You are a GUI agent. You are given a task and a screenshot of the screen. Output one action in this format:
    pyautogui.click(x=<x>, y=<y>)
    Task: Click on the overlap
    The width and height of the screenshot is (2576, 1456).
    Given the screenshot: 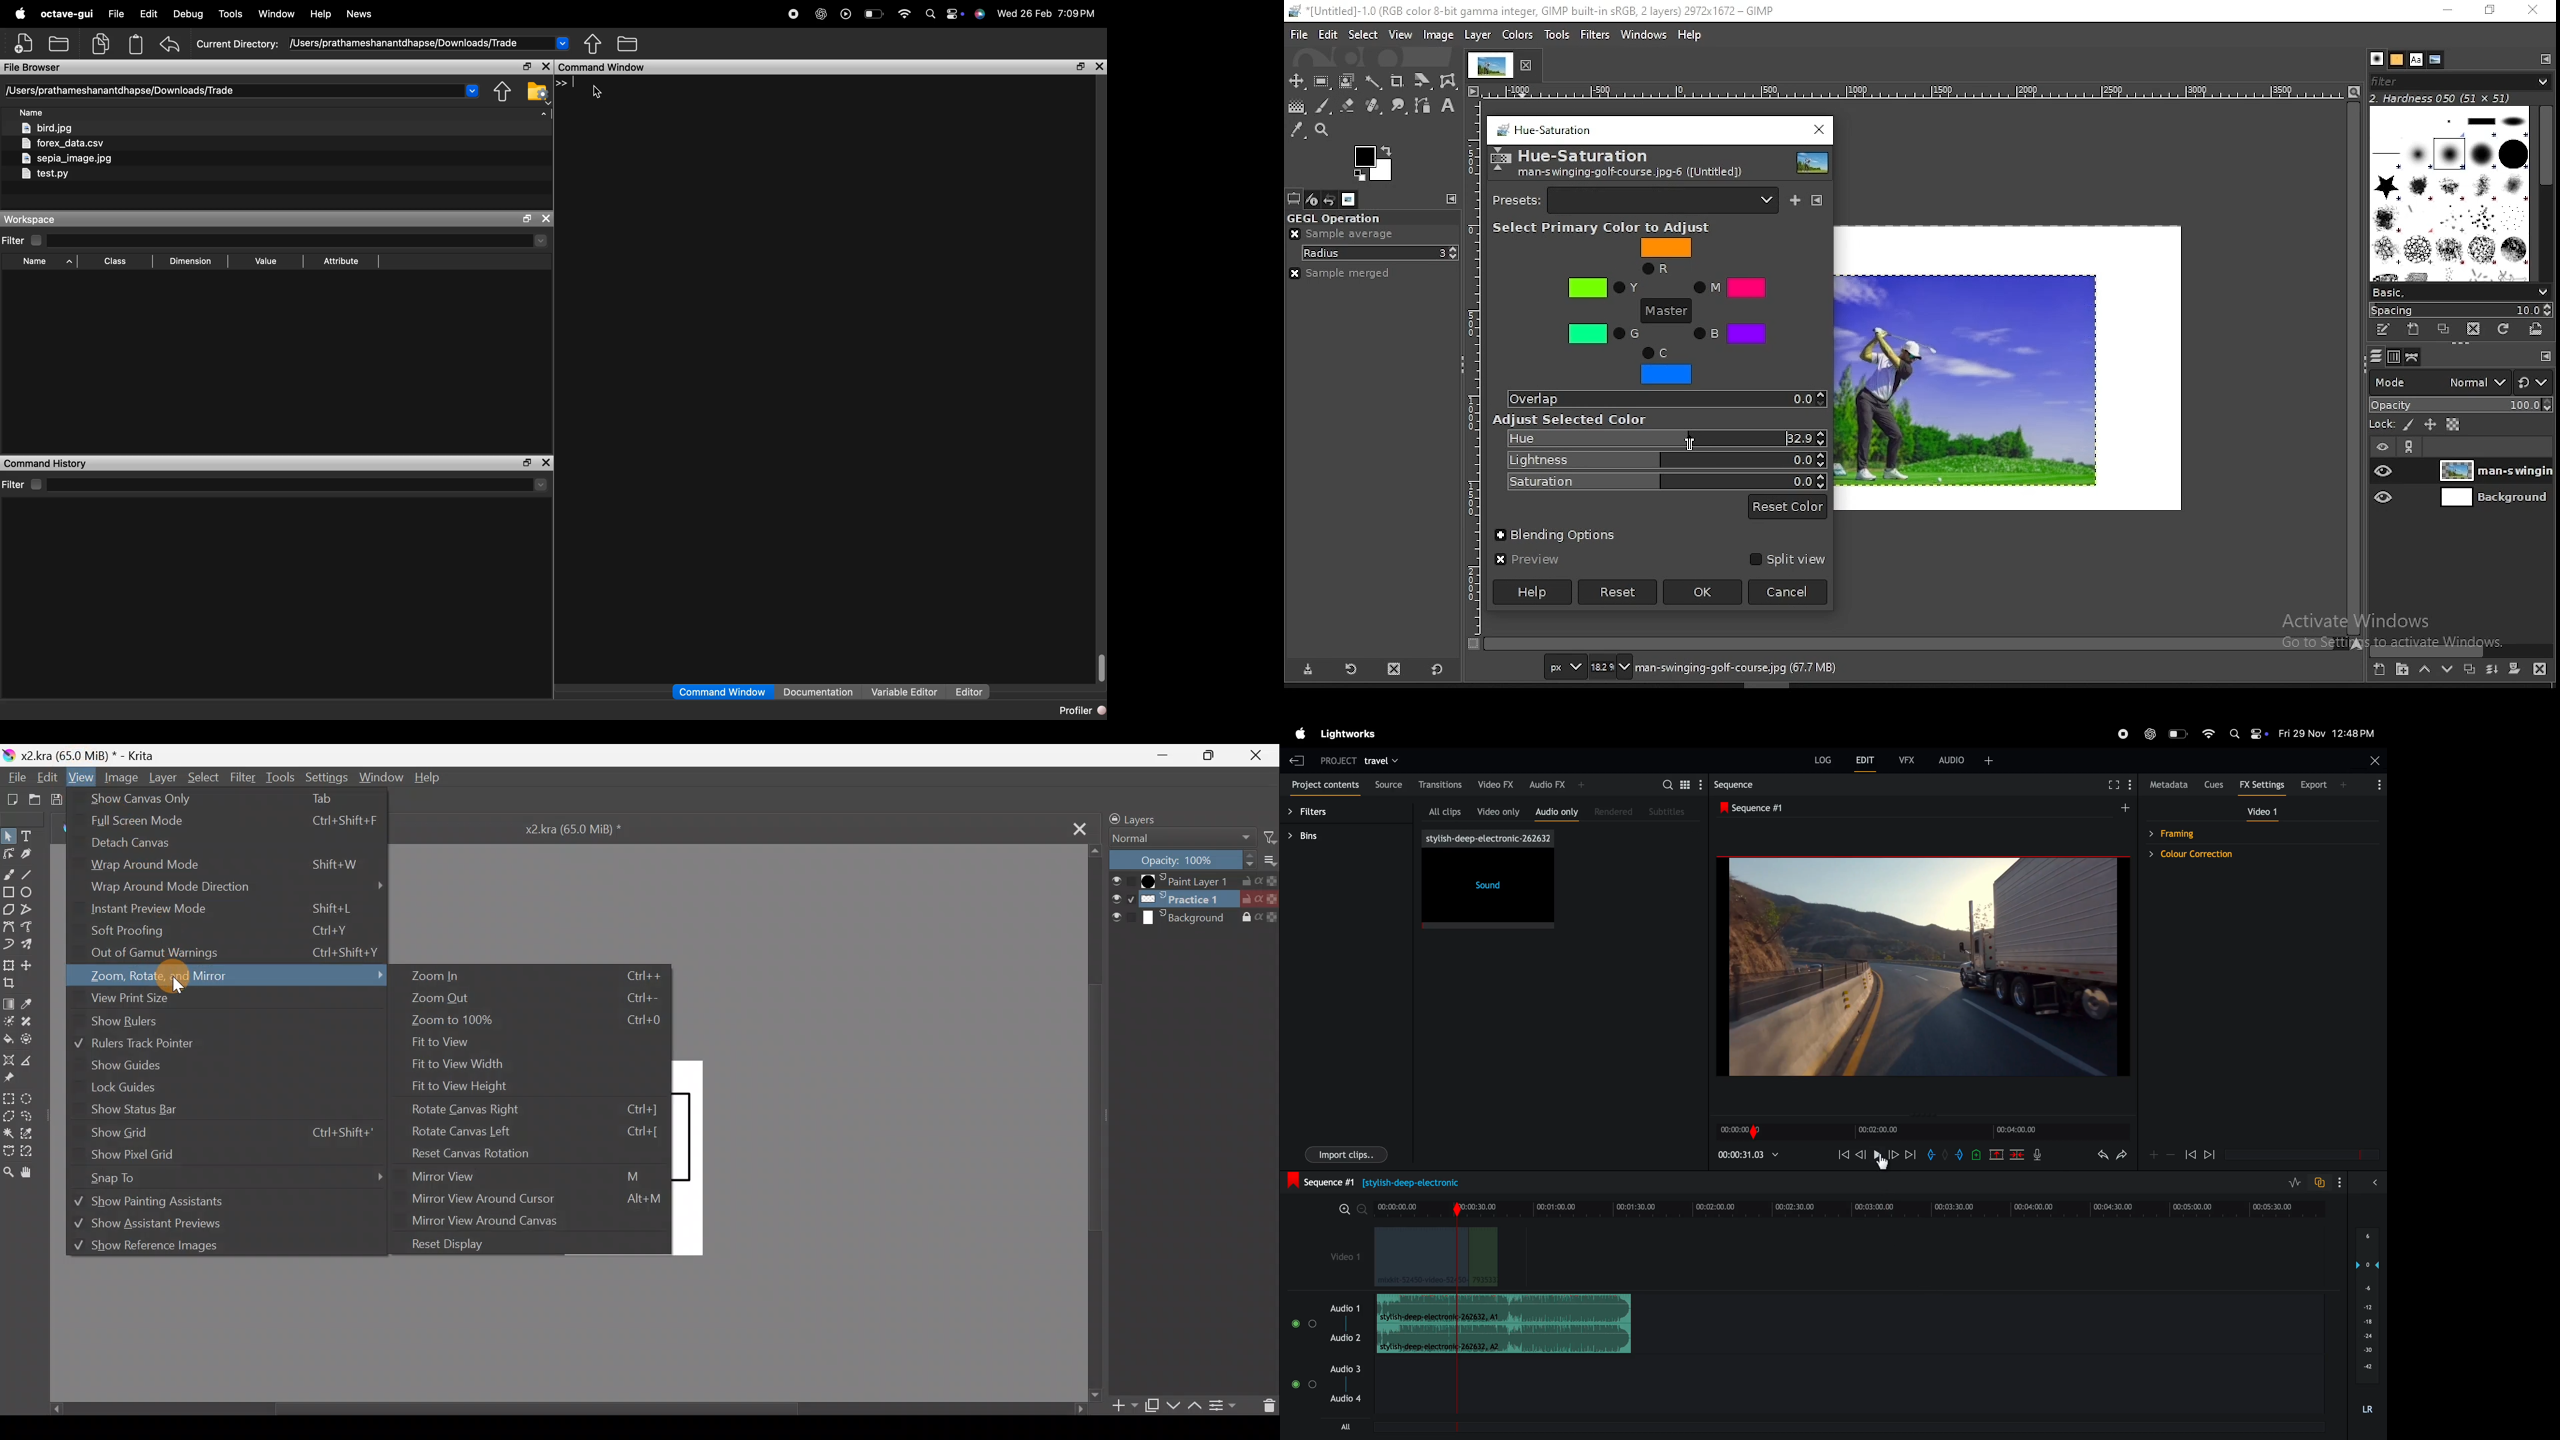 What is the action you would take?
    pyautogui.click(x=1666, y=400)
    